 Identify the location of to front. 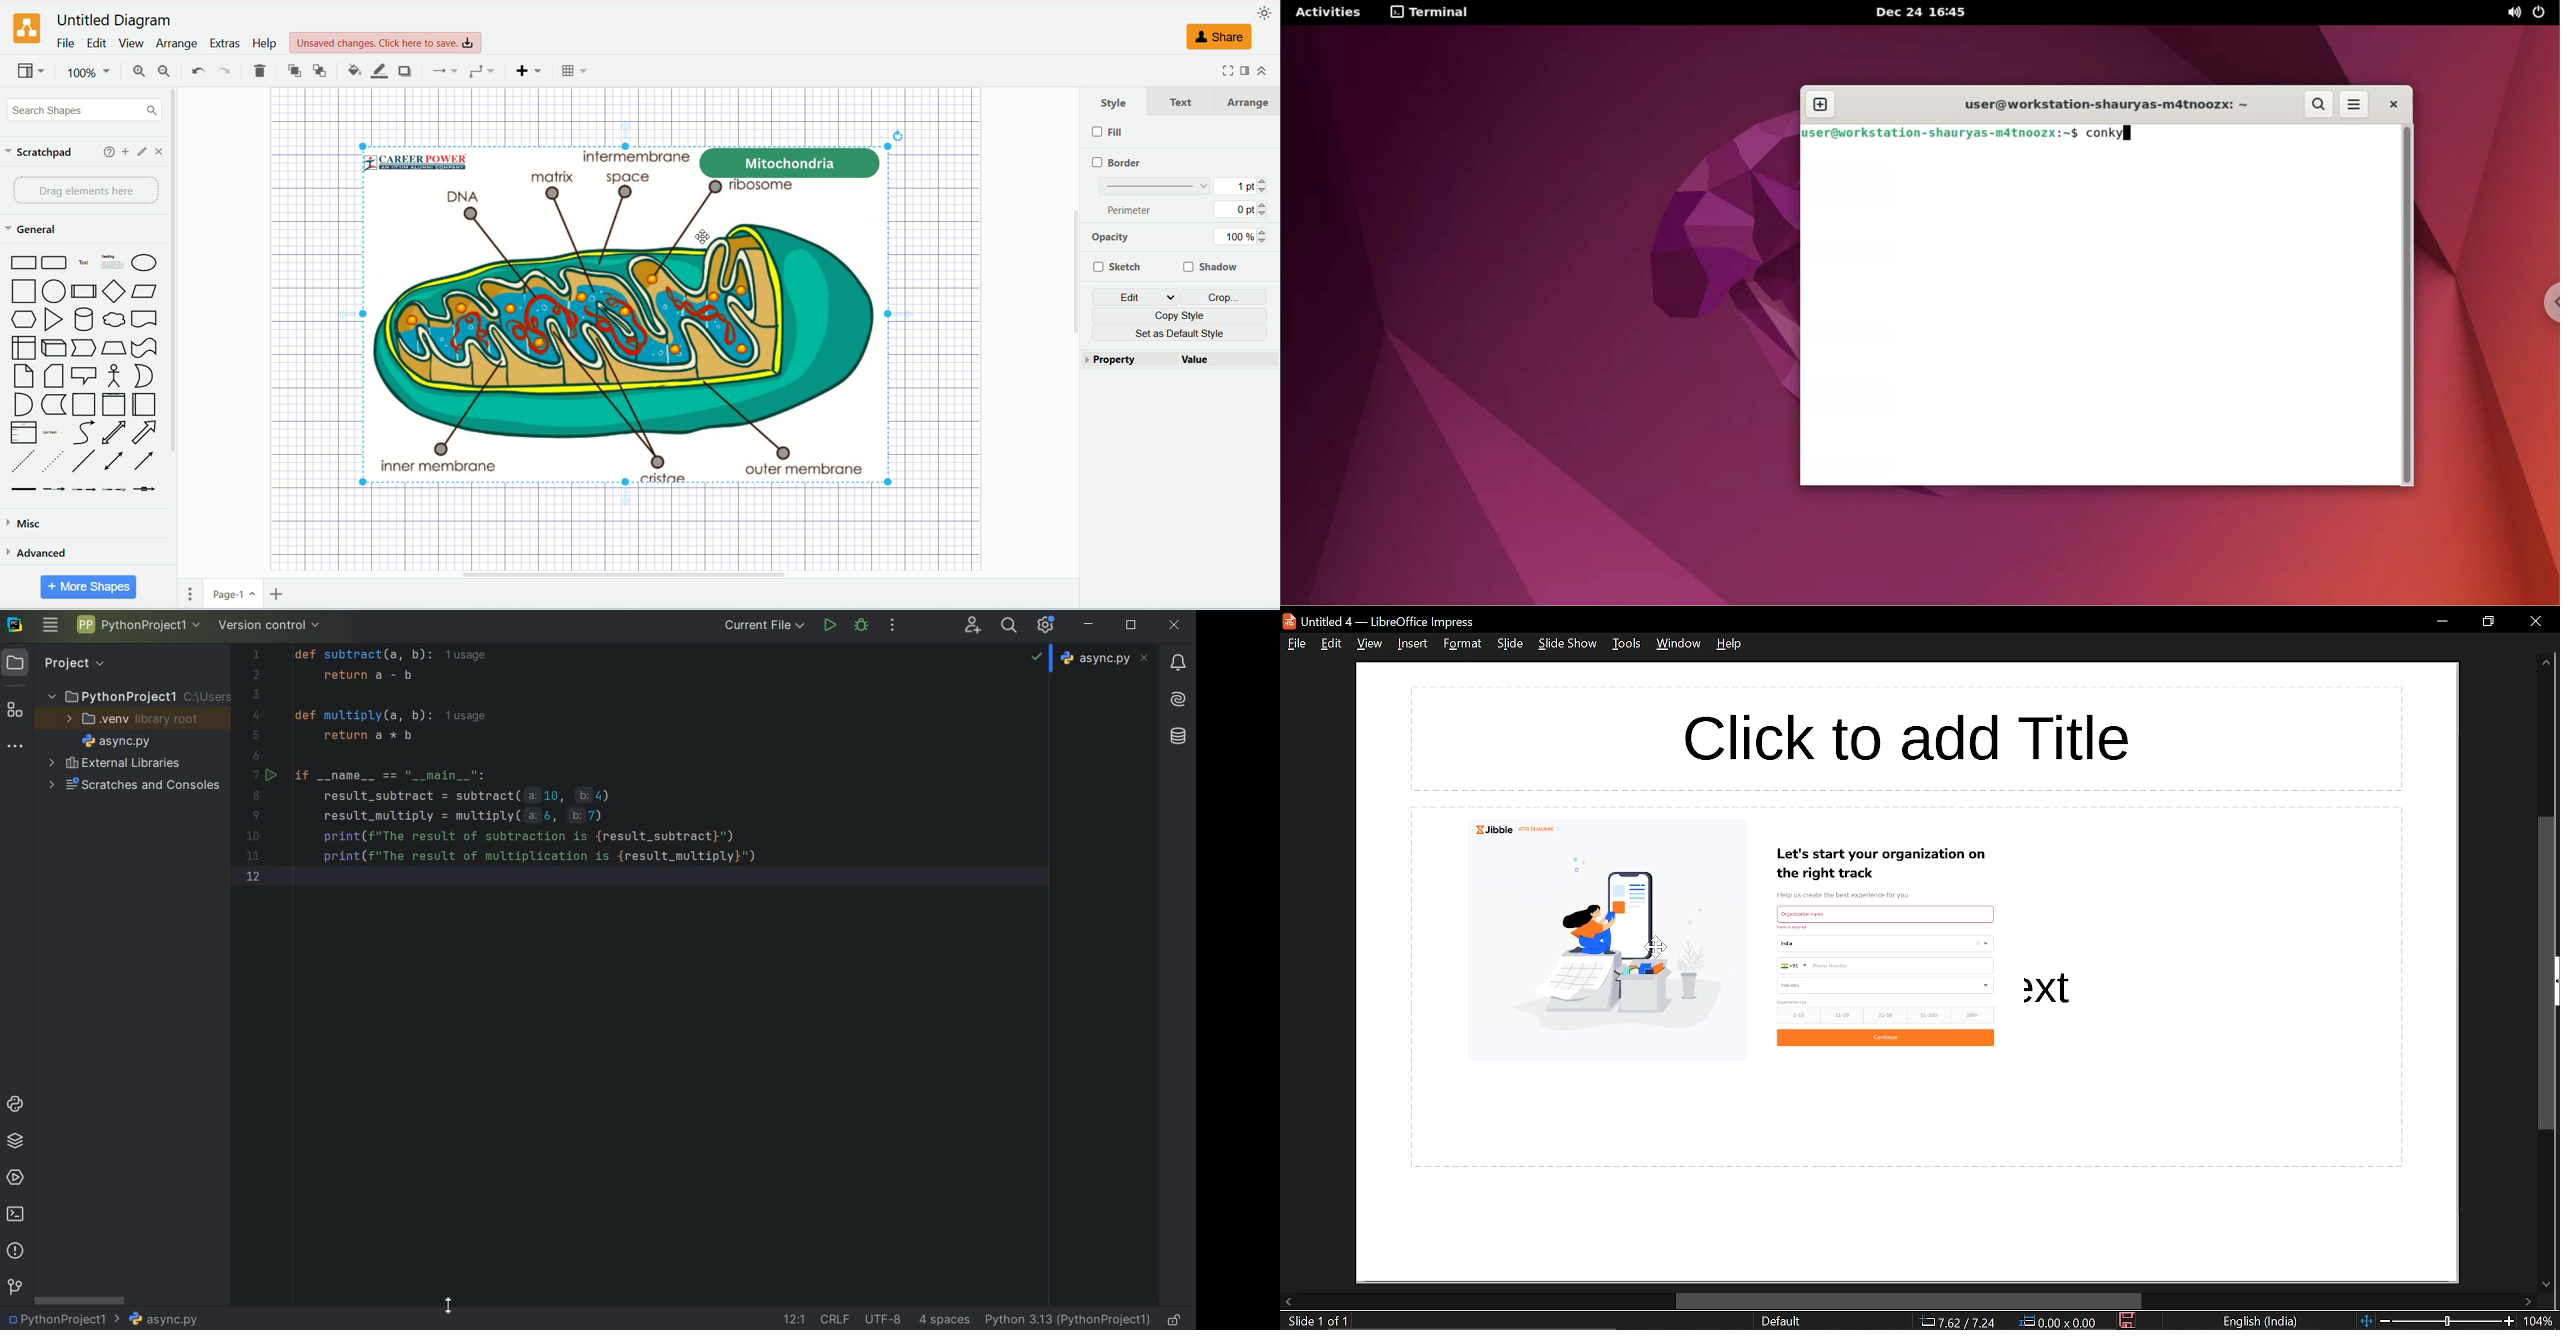
(293, 70).